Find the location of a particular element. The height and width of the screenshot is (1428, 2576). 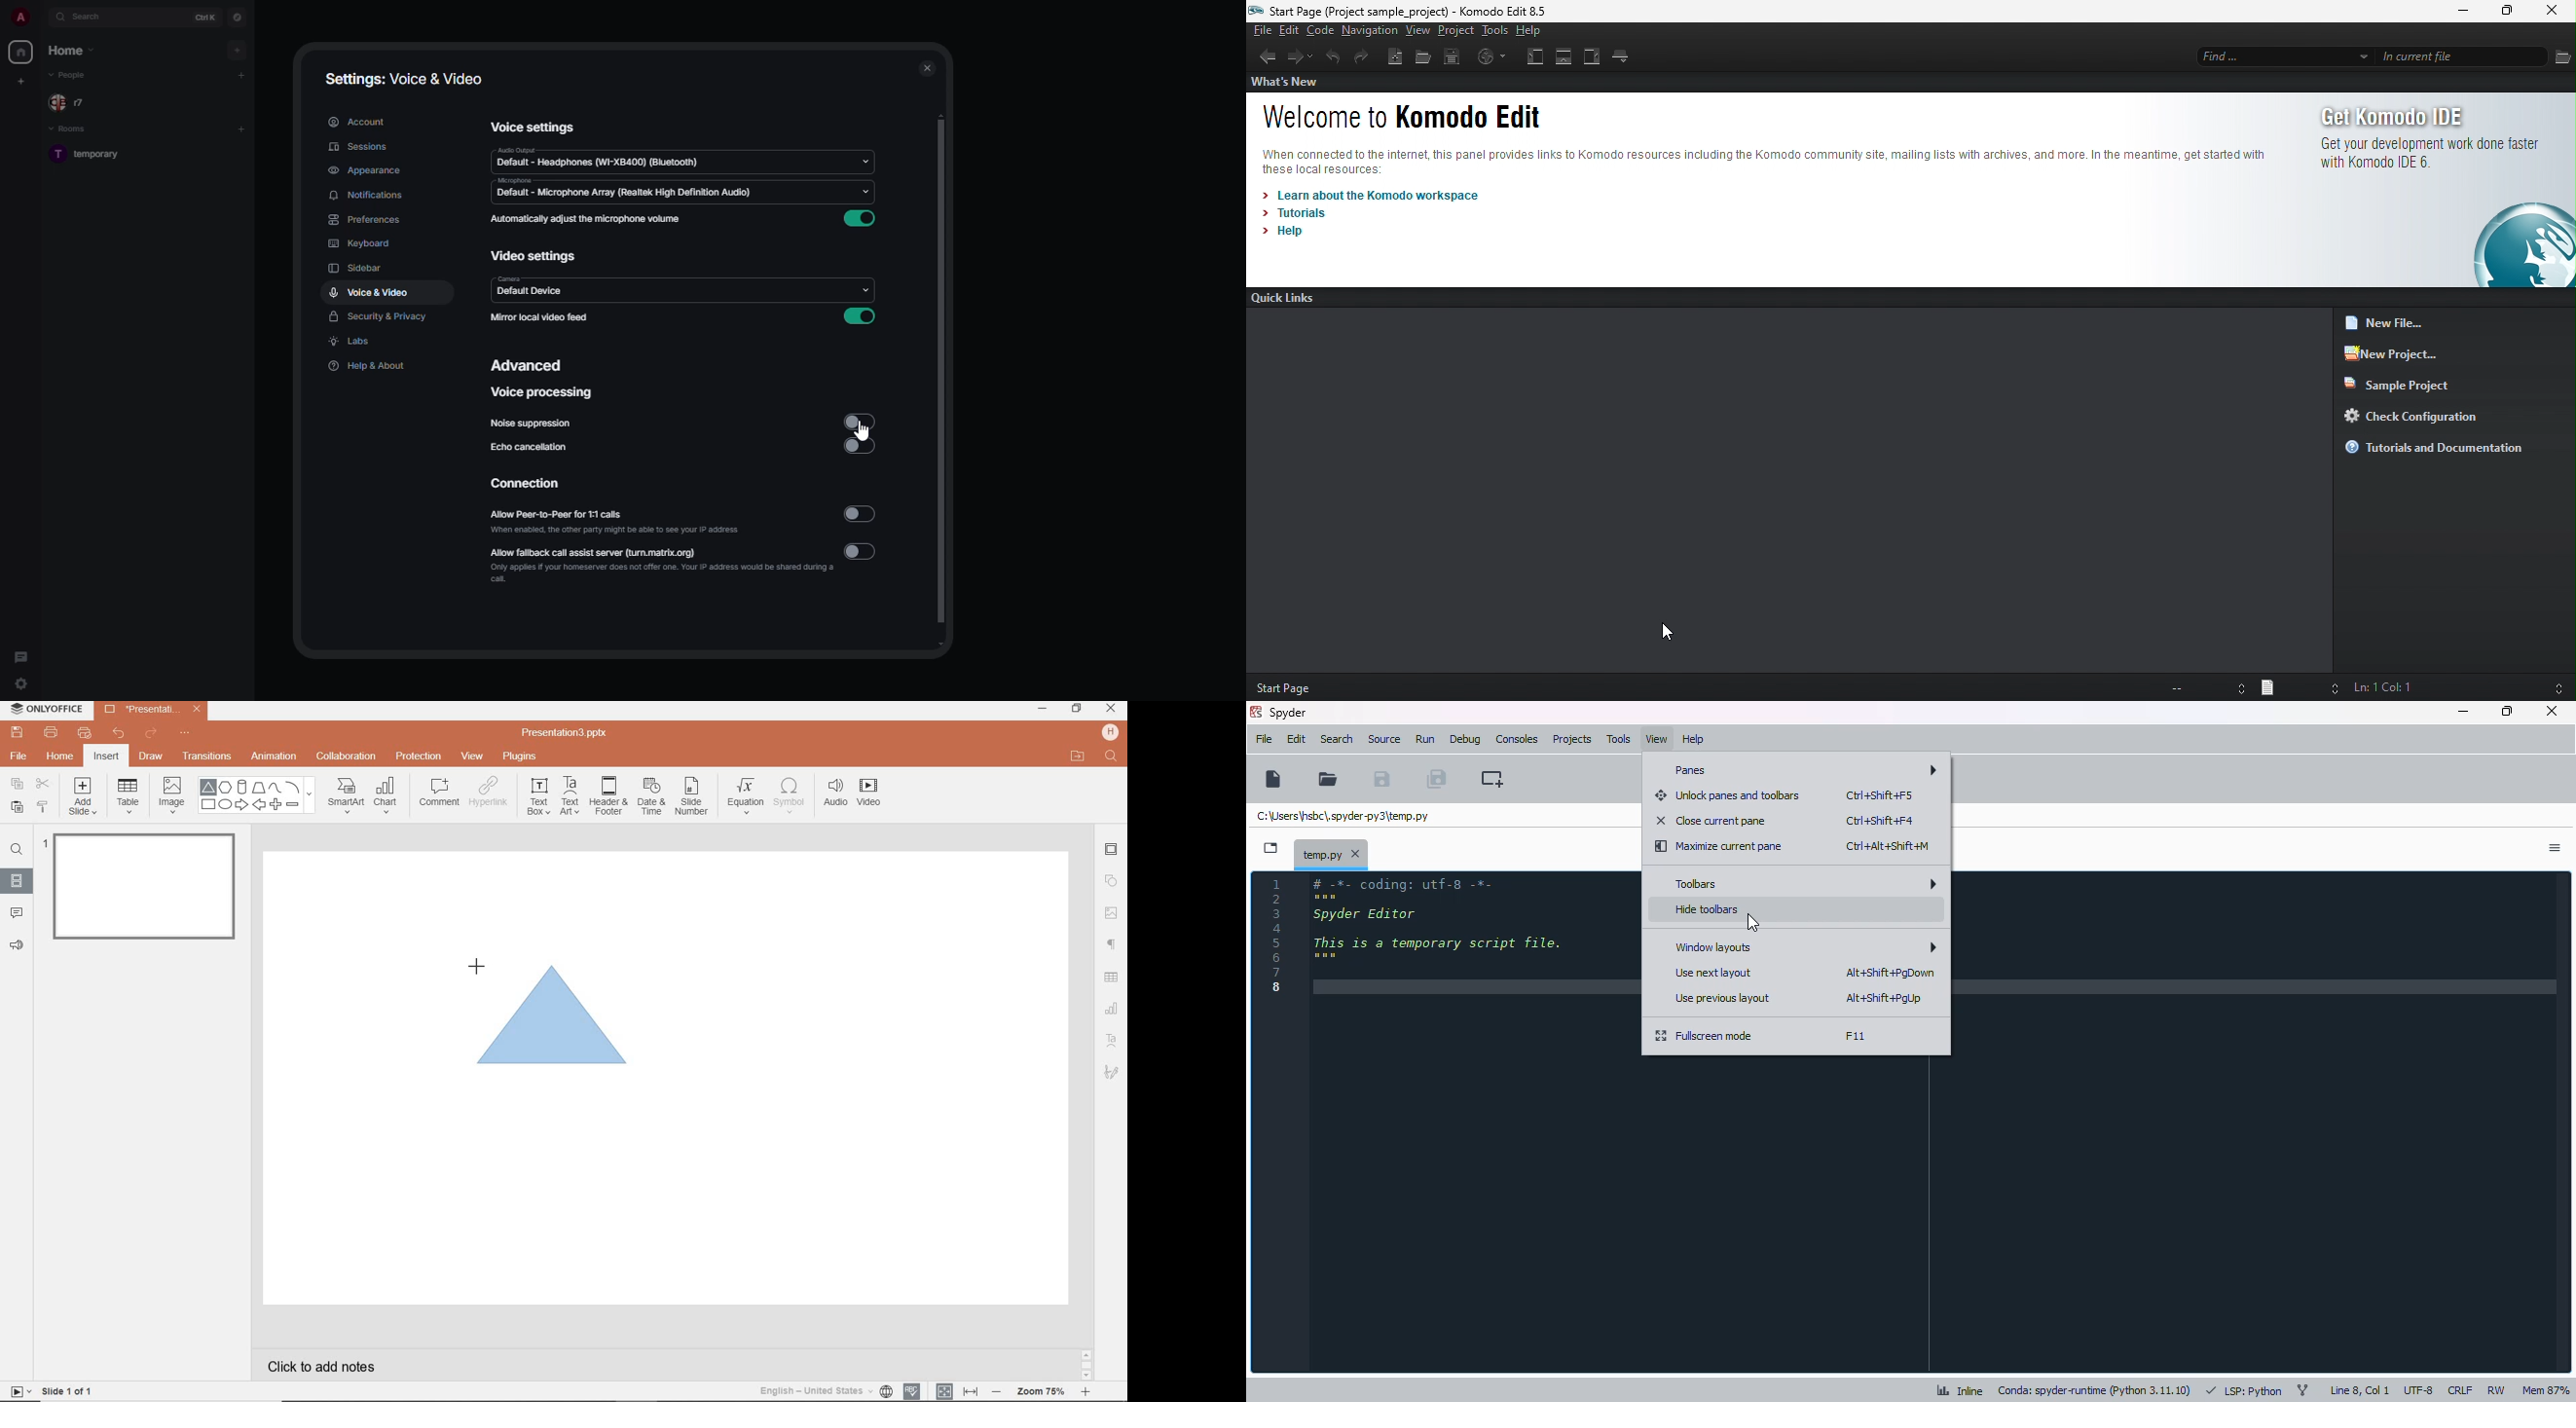

temporary file is located at coordinates (1342, 816).